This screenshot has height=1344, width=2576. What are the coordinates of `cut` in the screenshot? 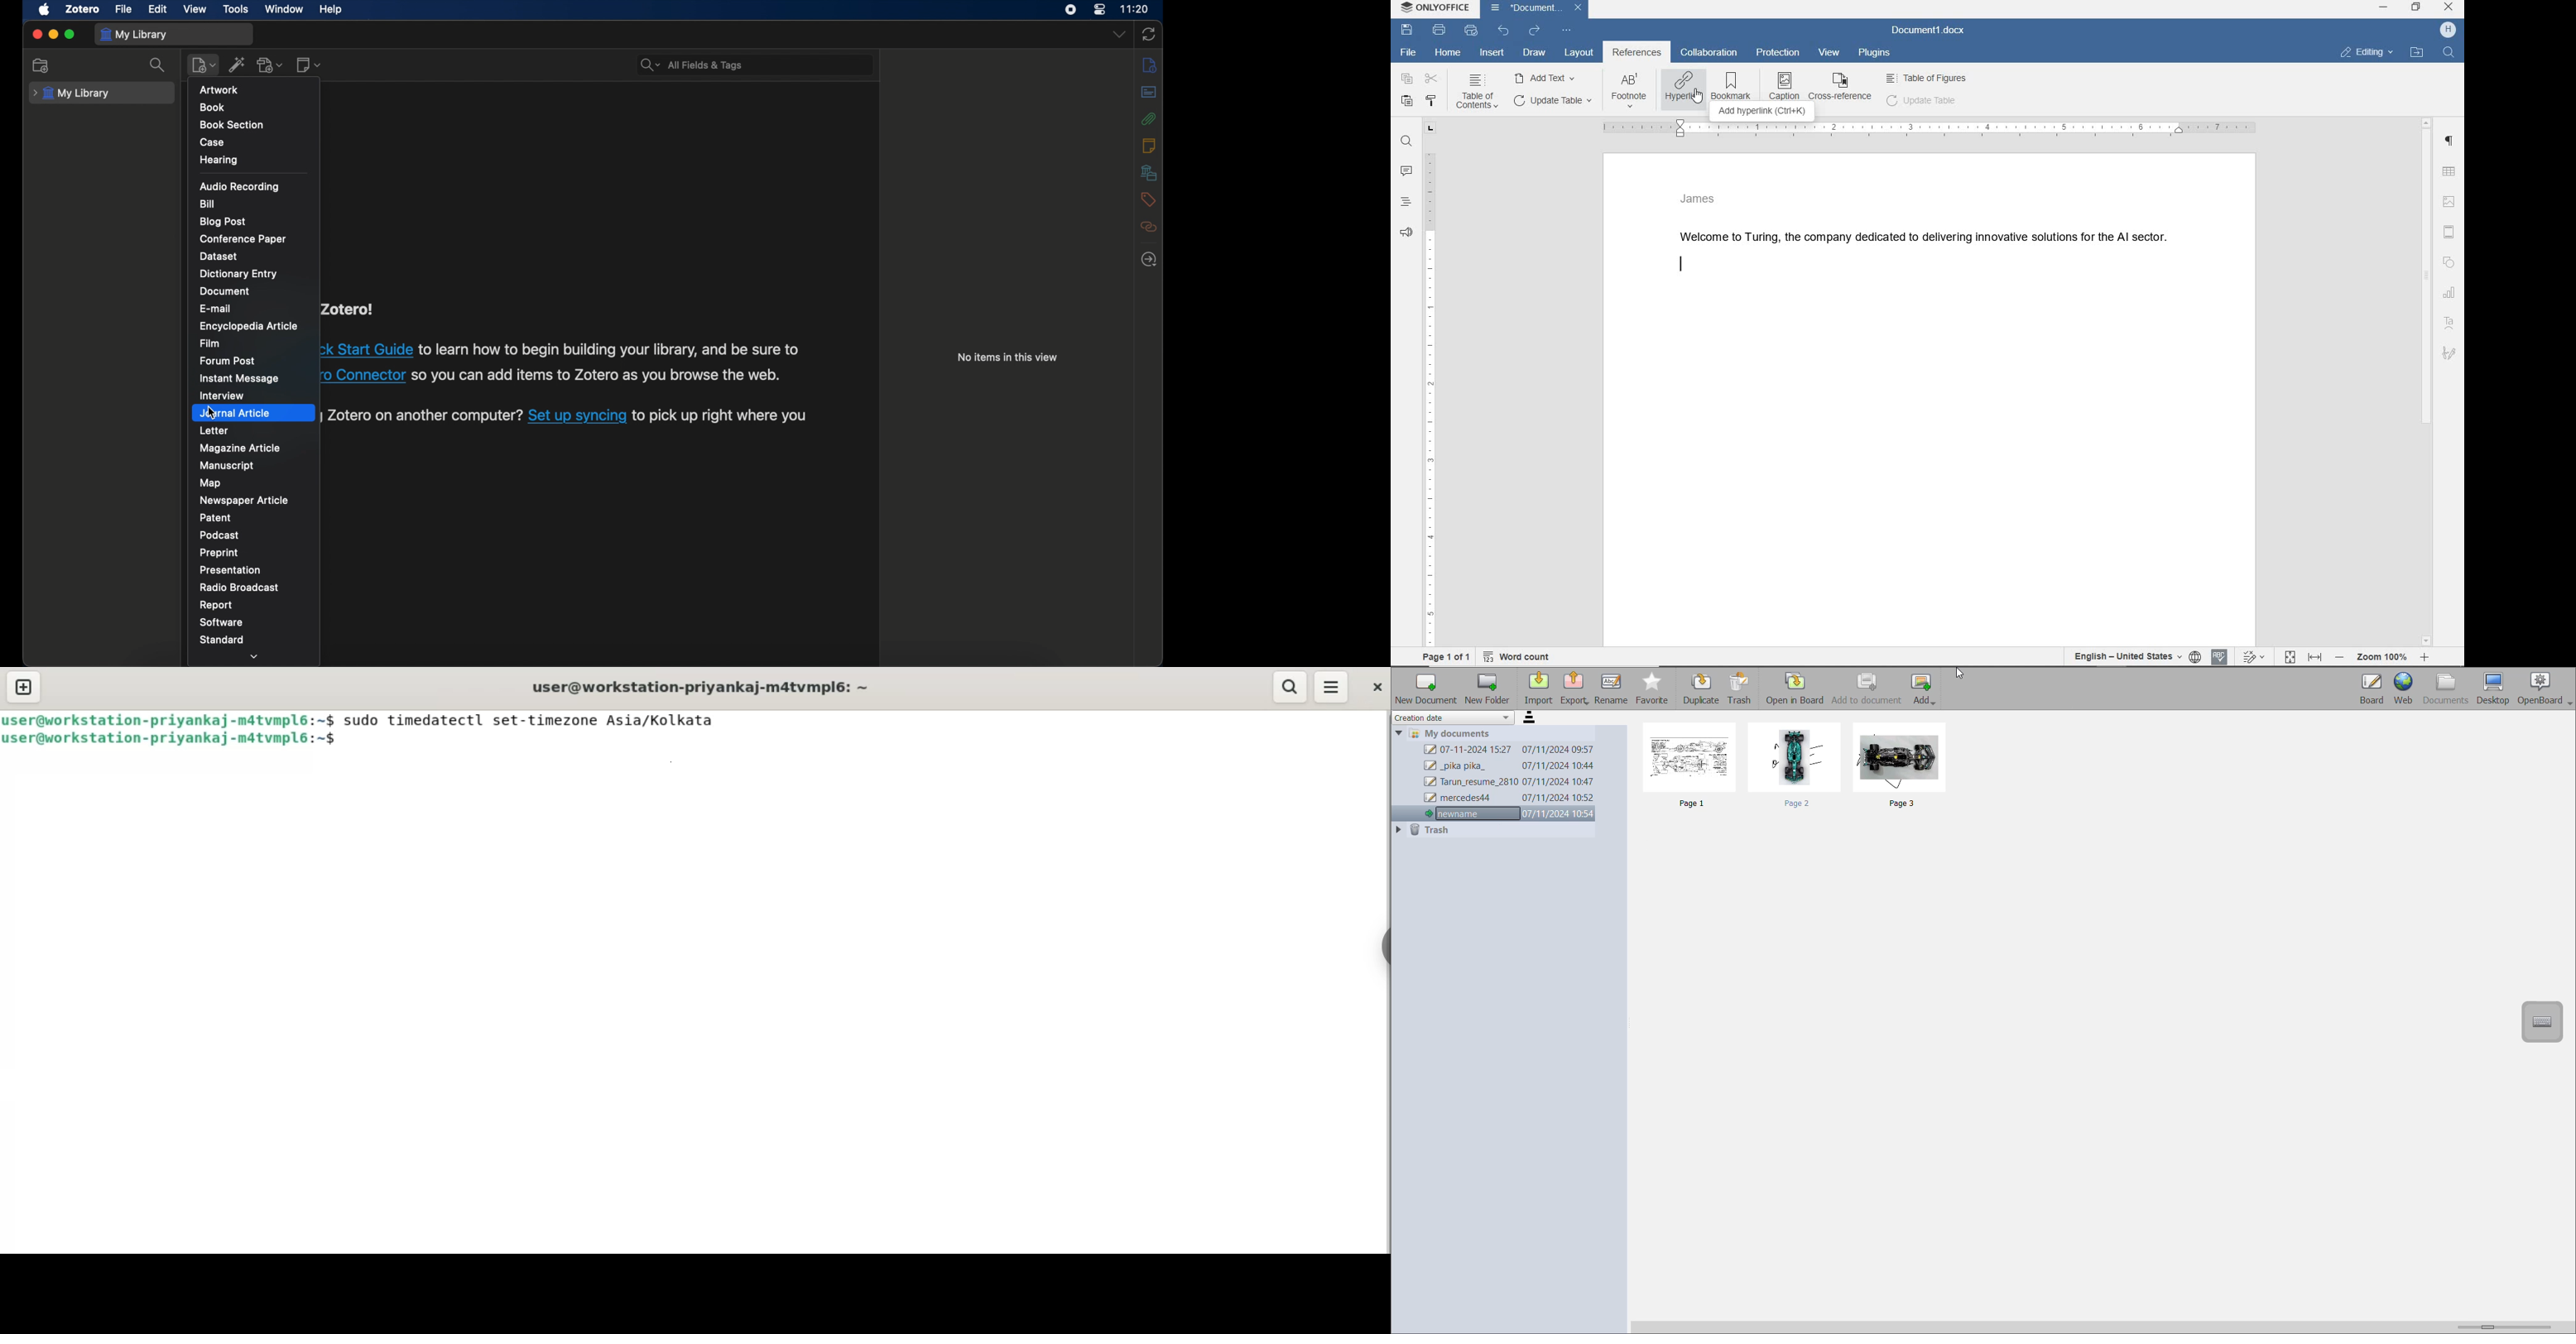 It's located at (1433, 79).